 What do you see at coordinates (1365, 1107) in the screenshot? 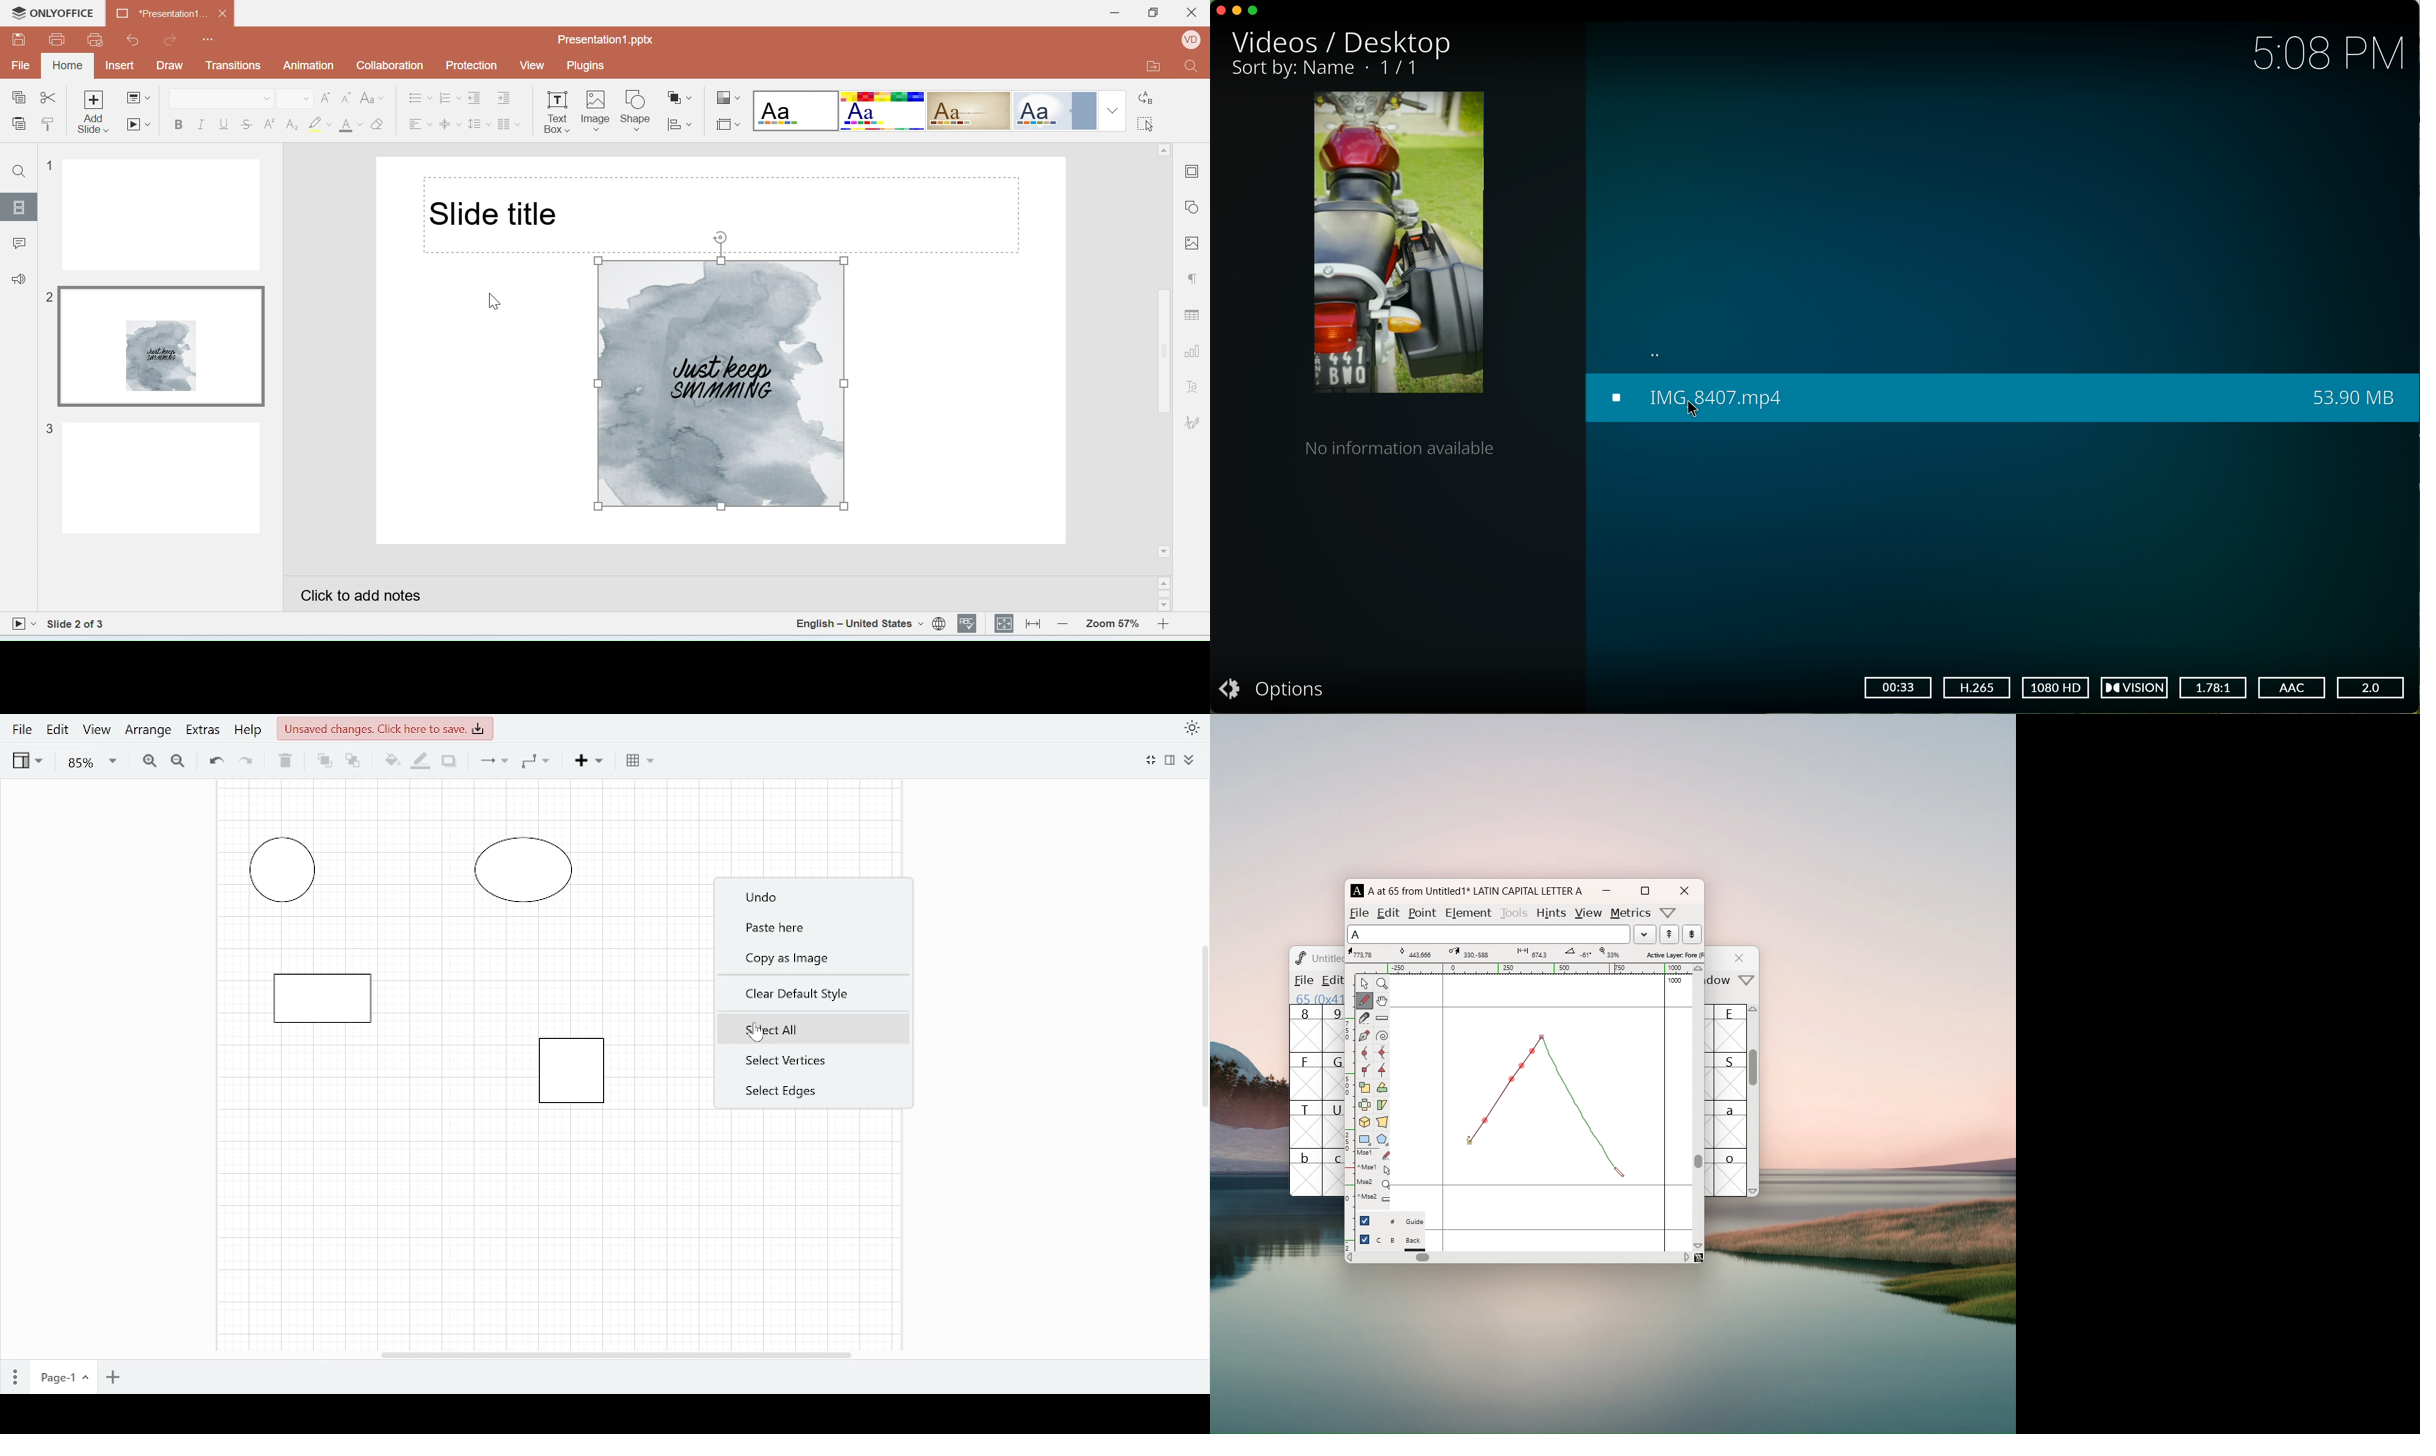
I see `flip selection` at bounding box center [1365, 1107].